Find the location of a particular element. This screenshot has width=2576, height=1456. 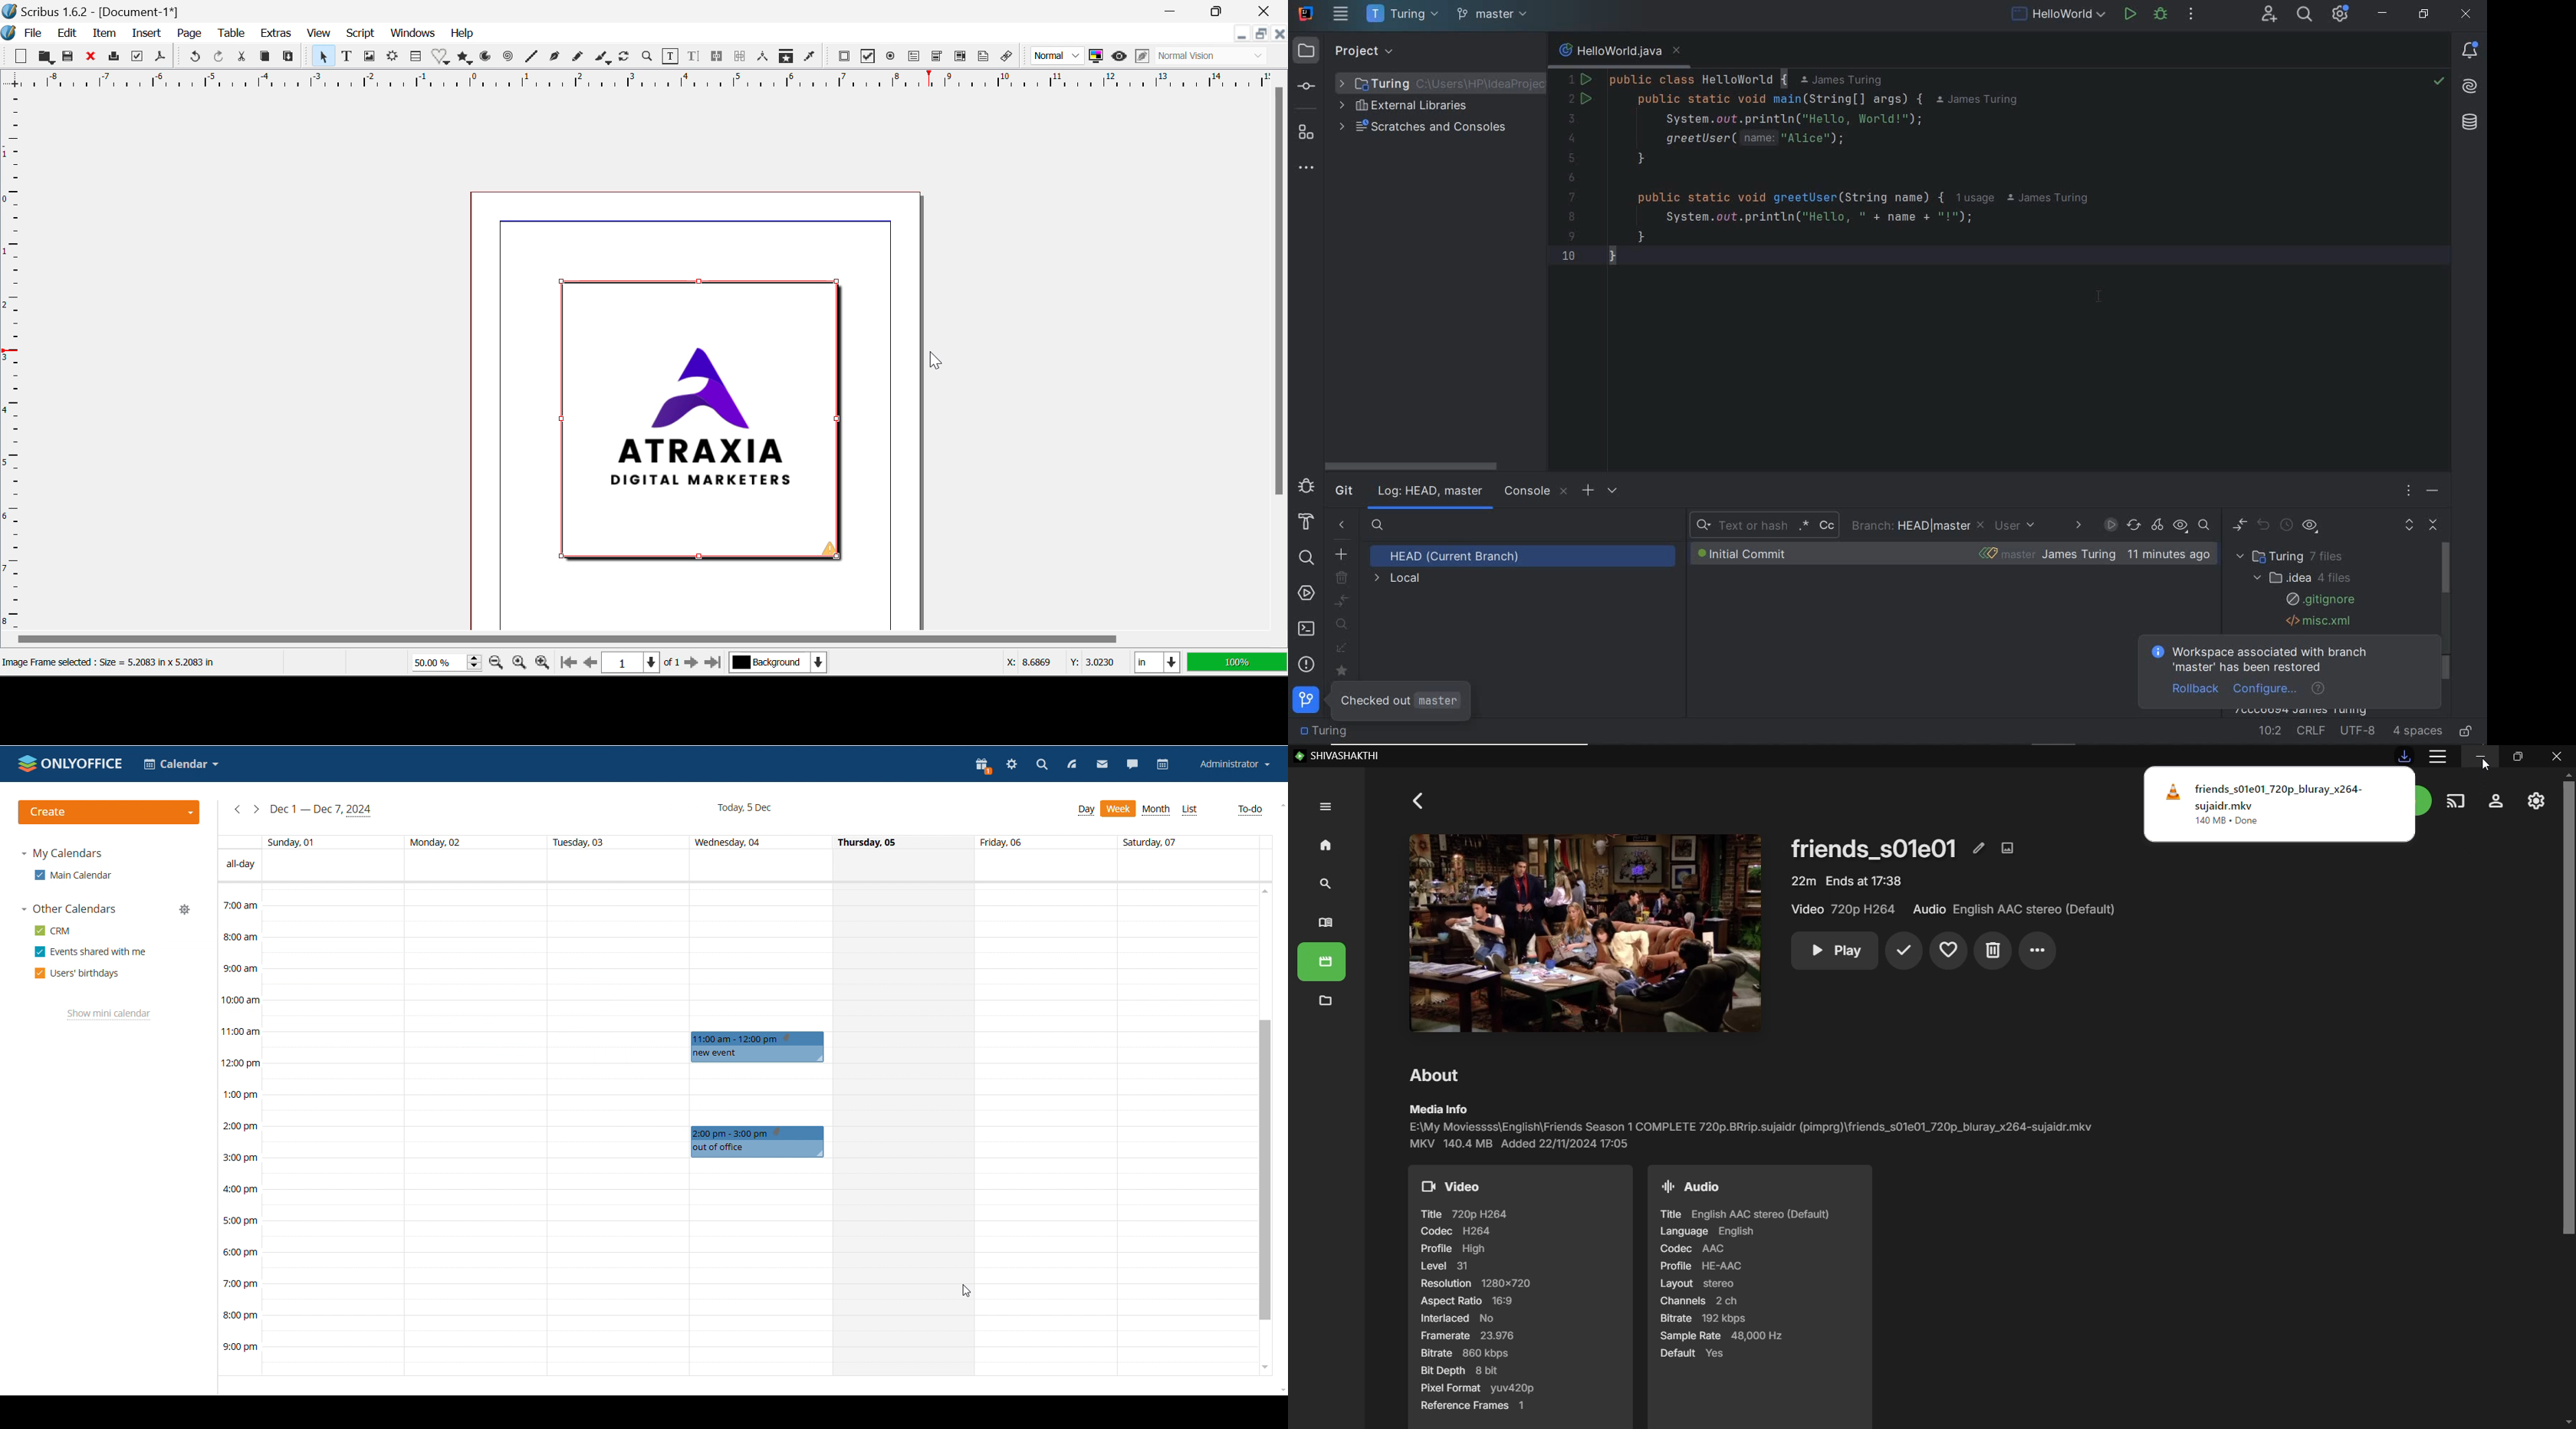

Render Frame is located at coordinates (394, 58).